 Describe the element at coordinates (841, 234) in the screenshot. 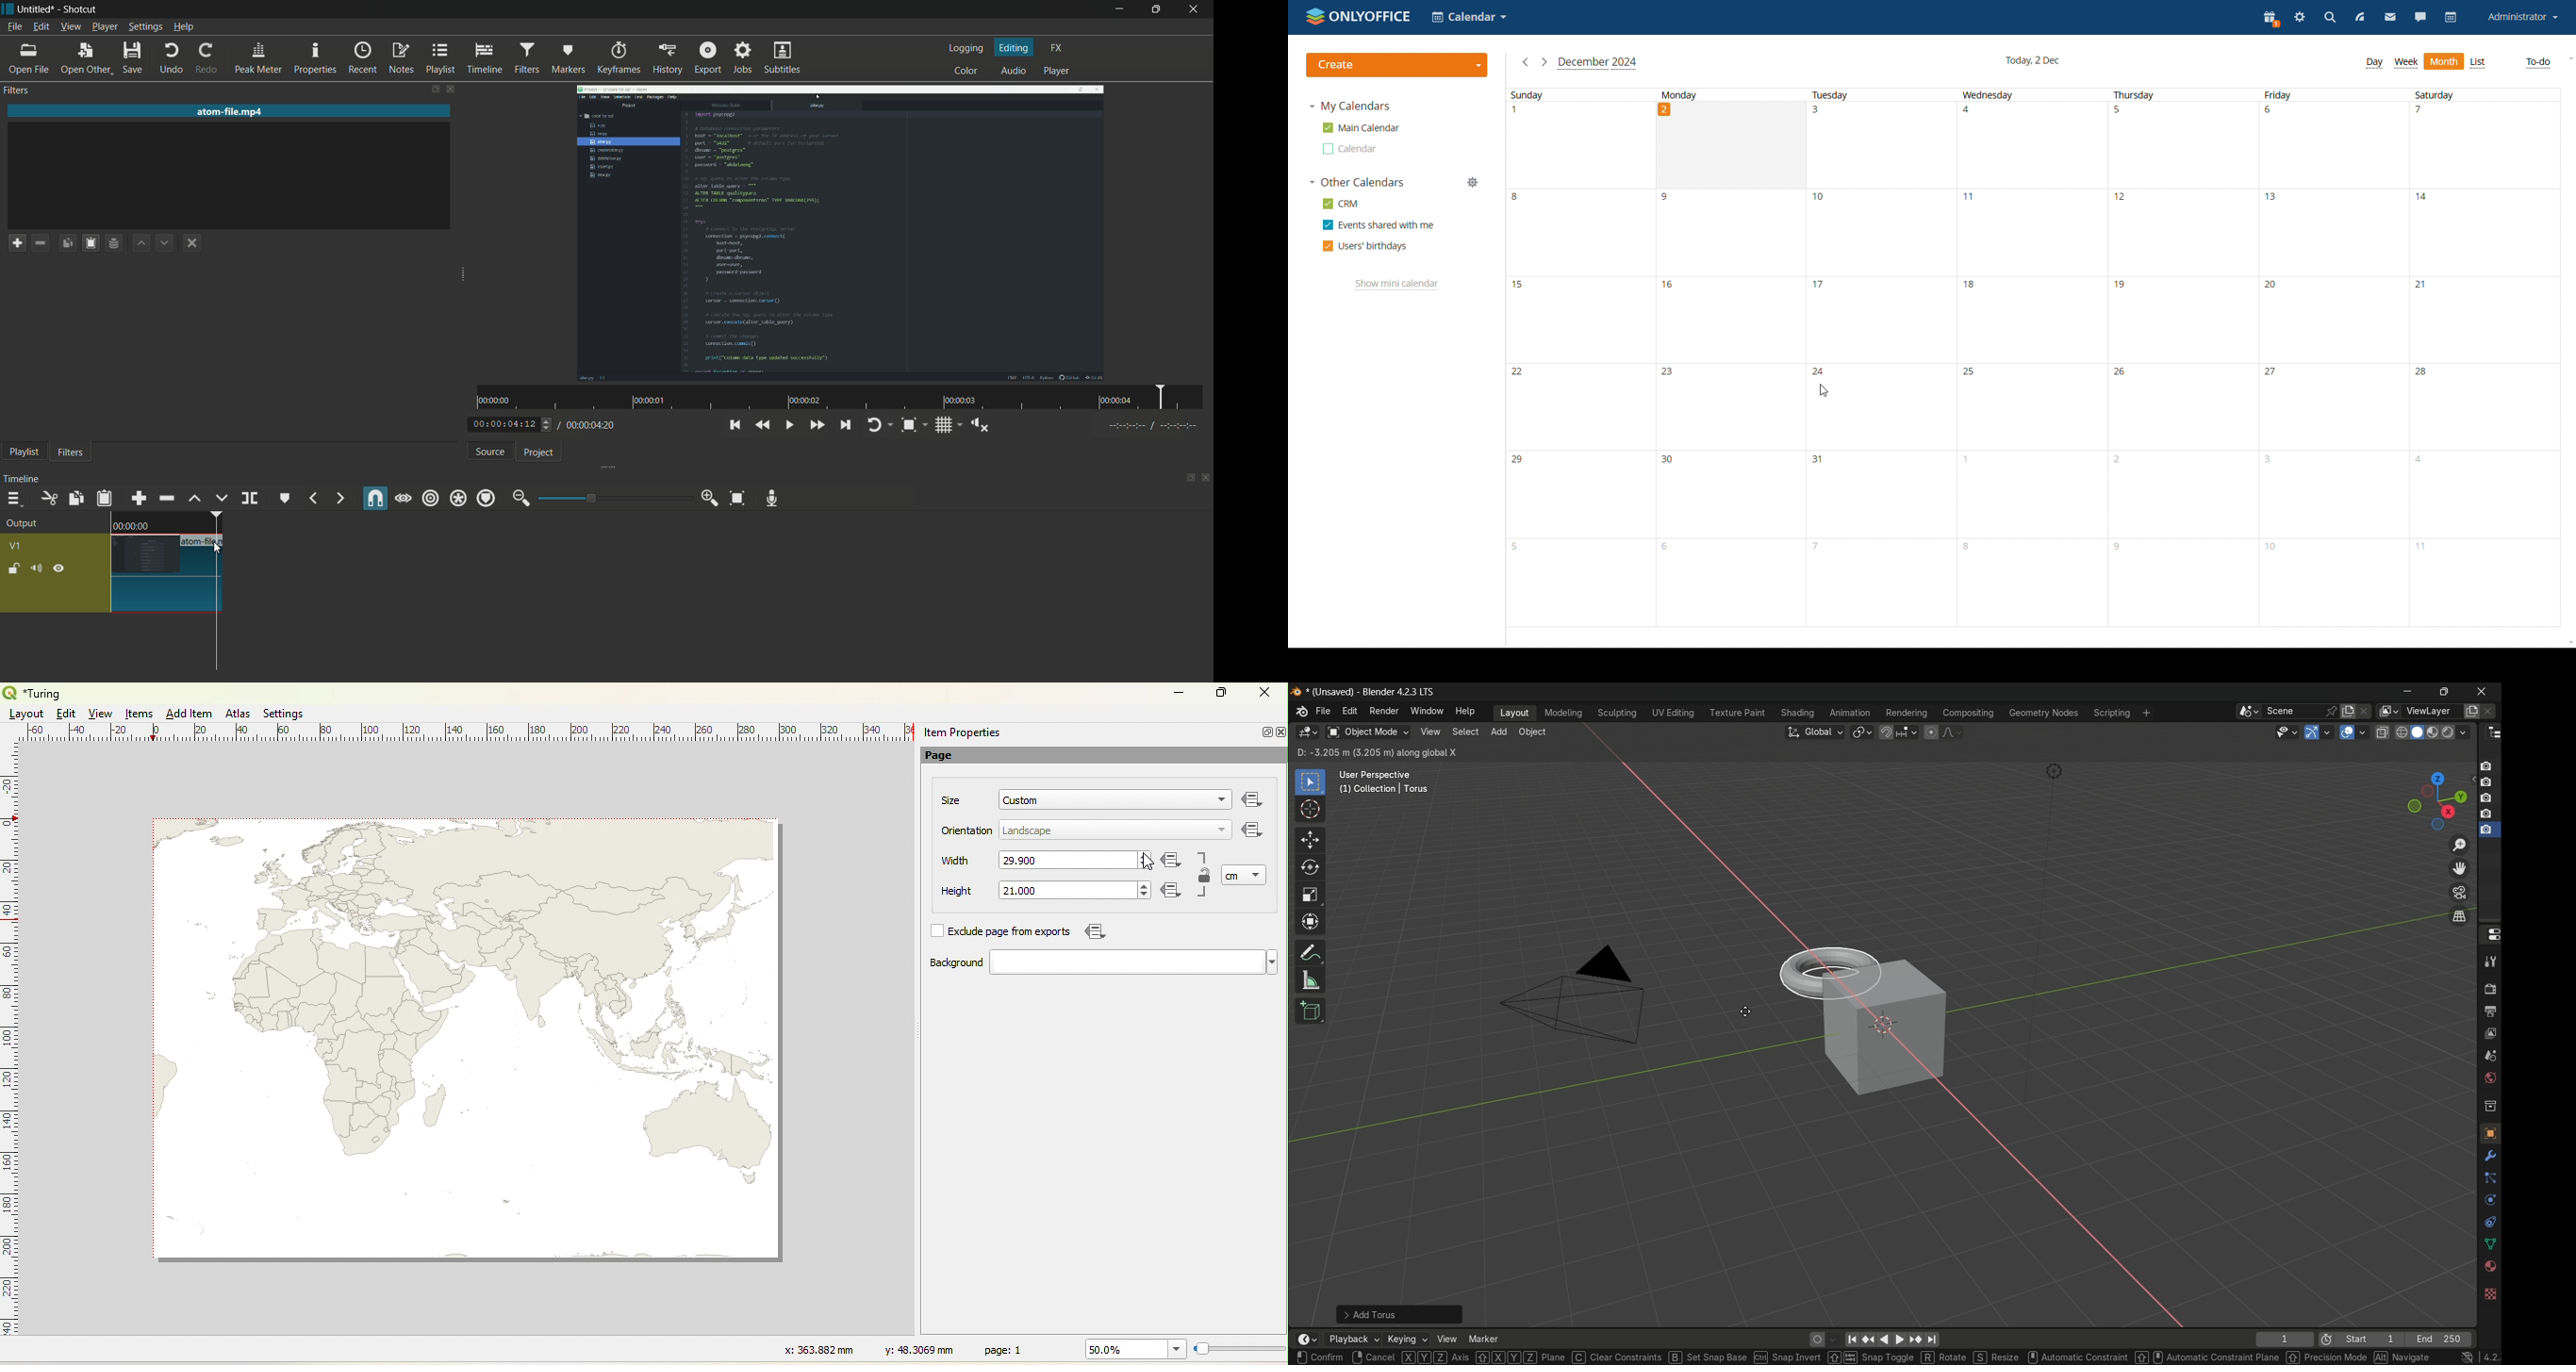

I see `imported video file` at that location.